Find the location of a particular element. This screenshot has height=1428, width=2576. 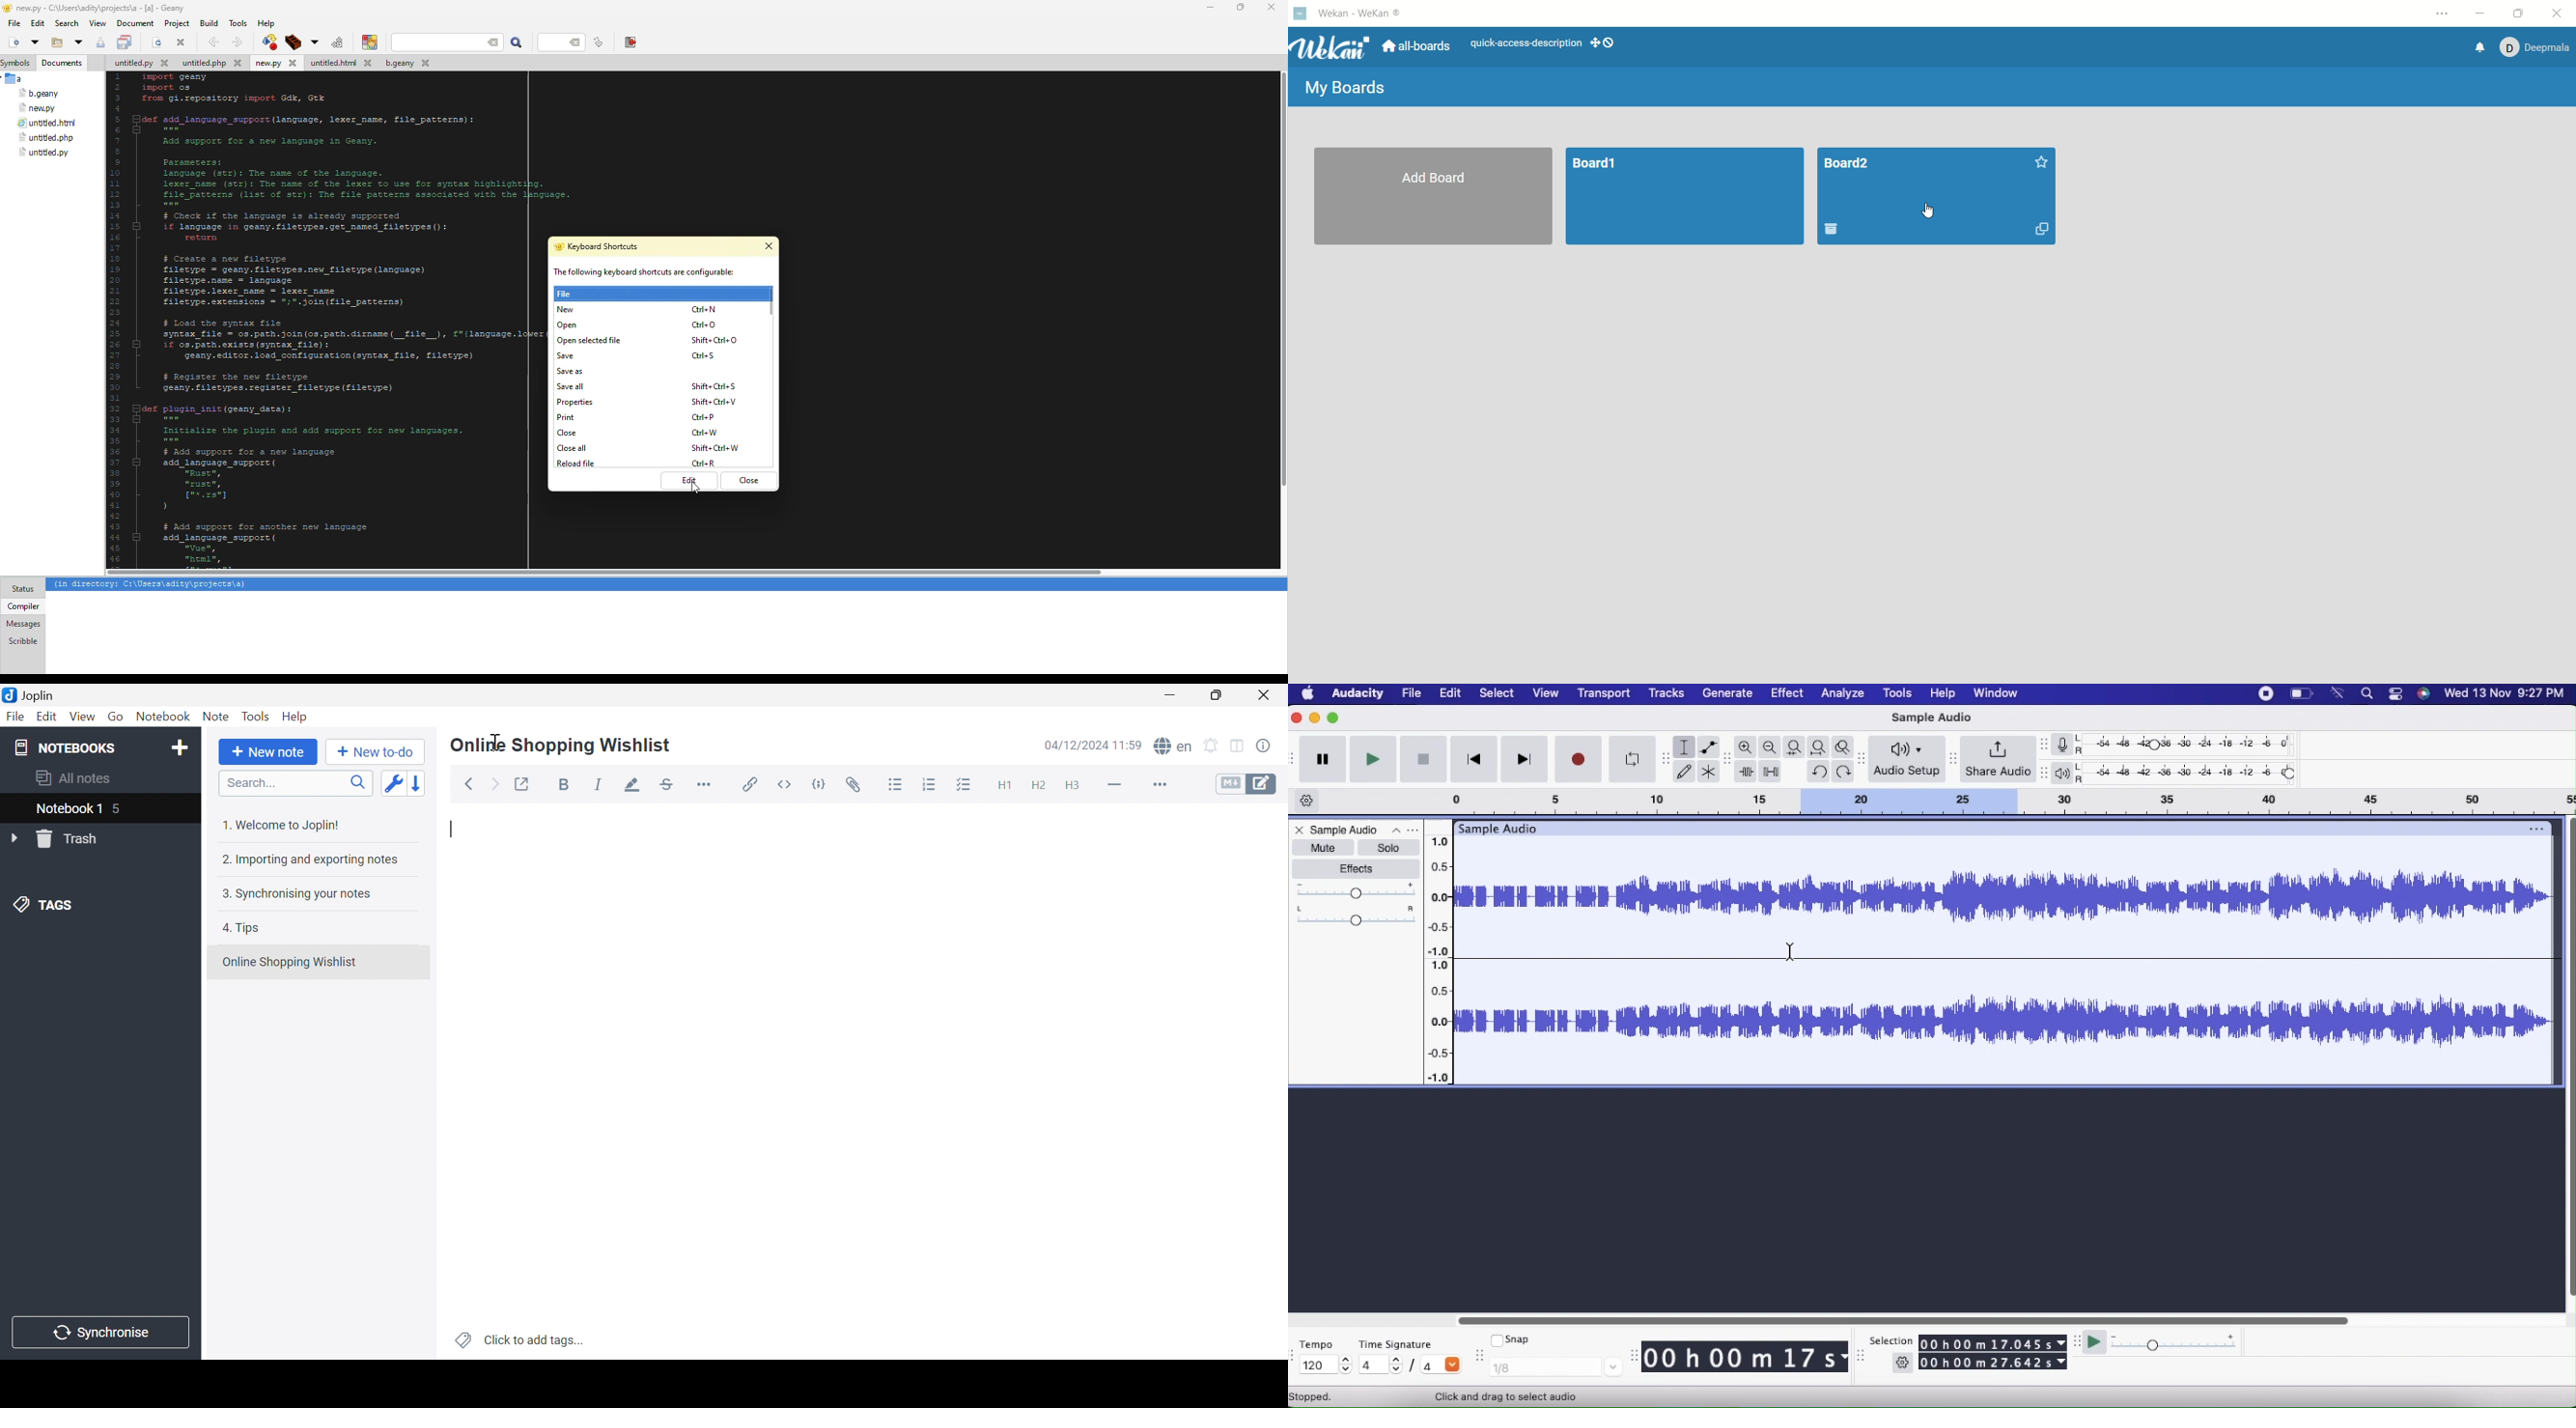

Toggle editor layout is located at coordinates (1238, 747).